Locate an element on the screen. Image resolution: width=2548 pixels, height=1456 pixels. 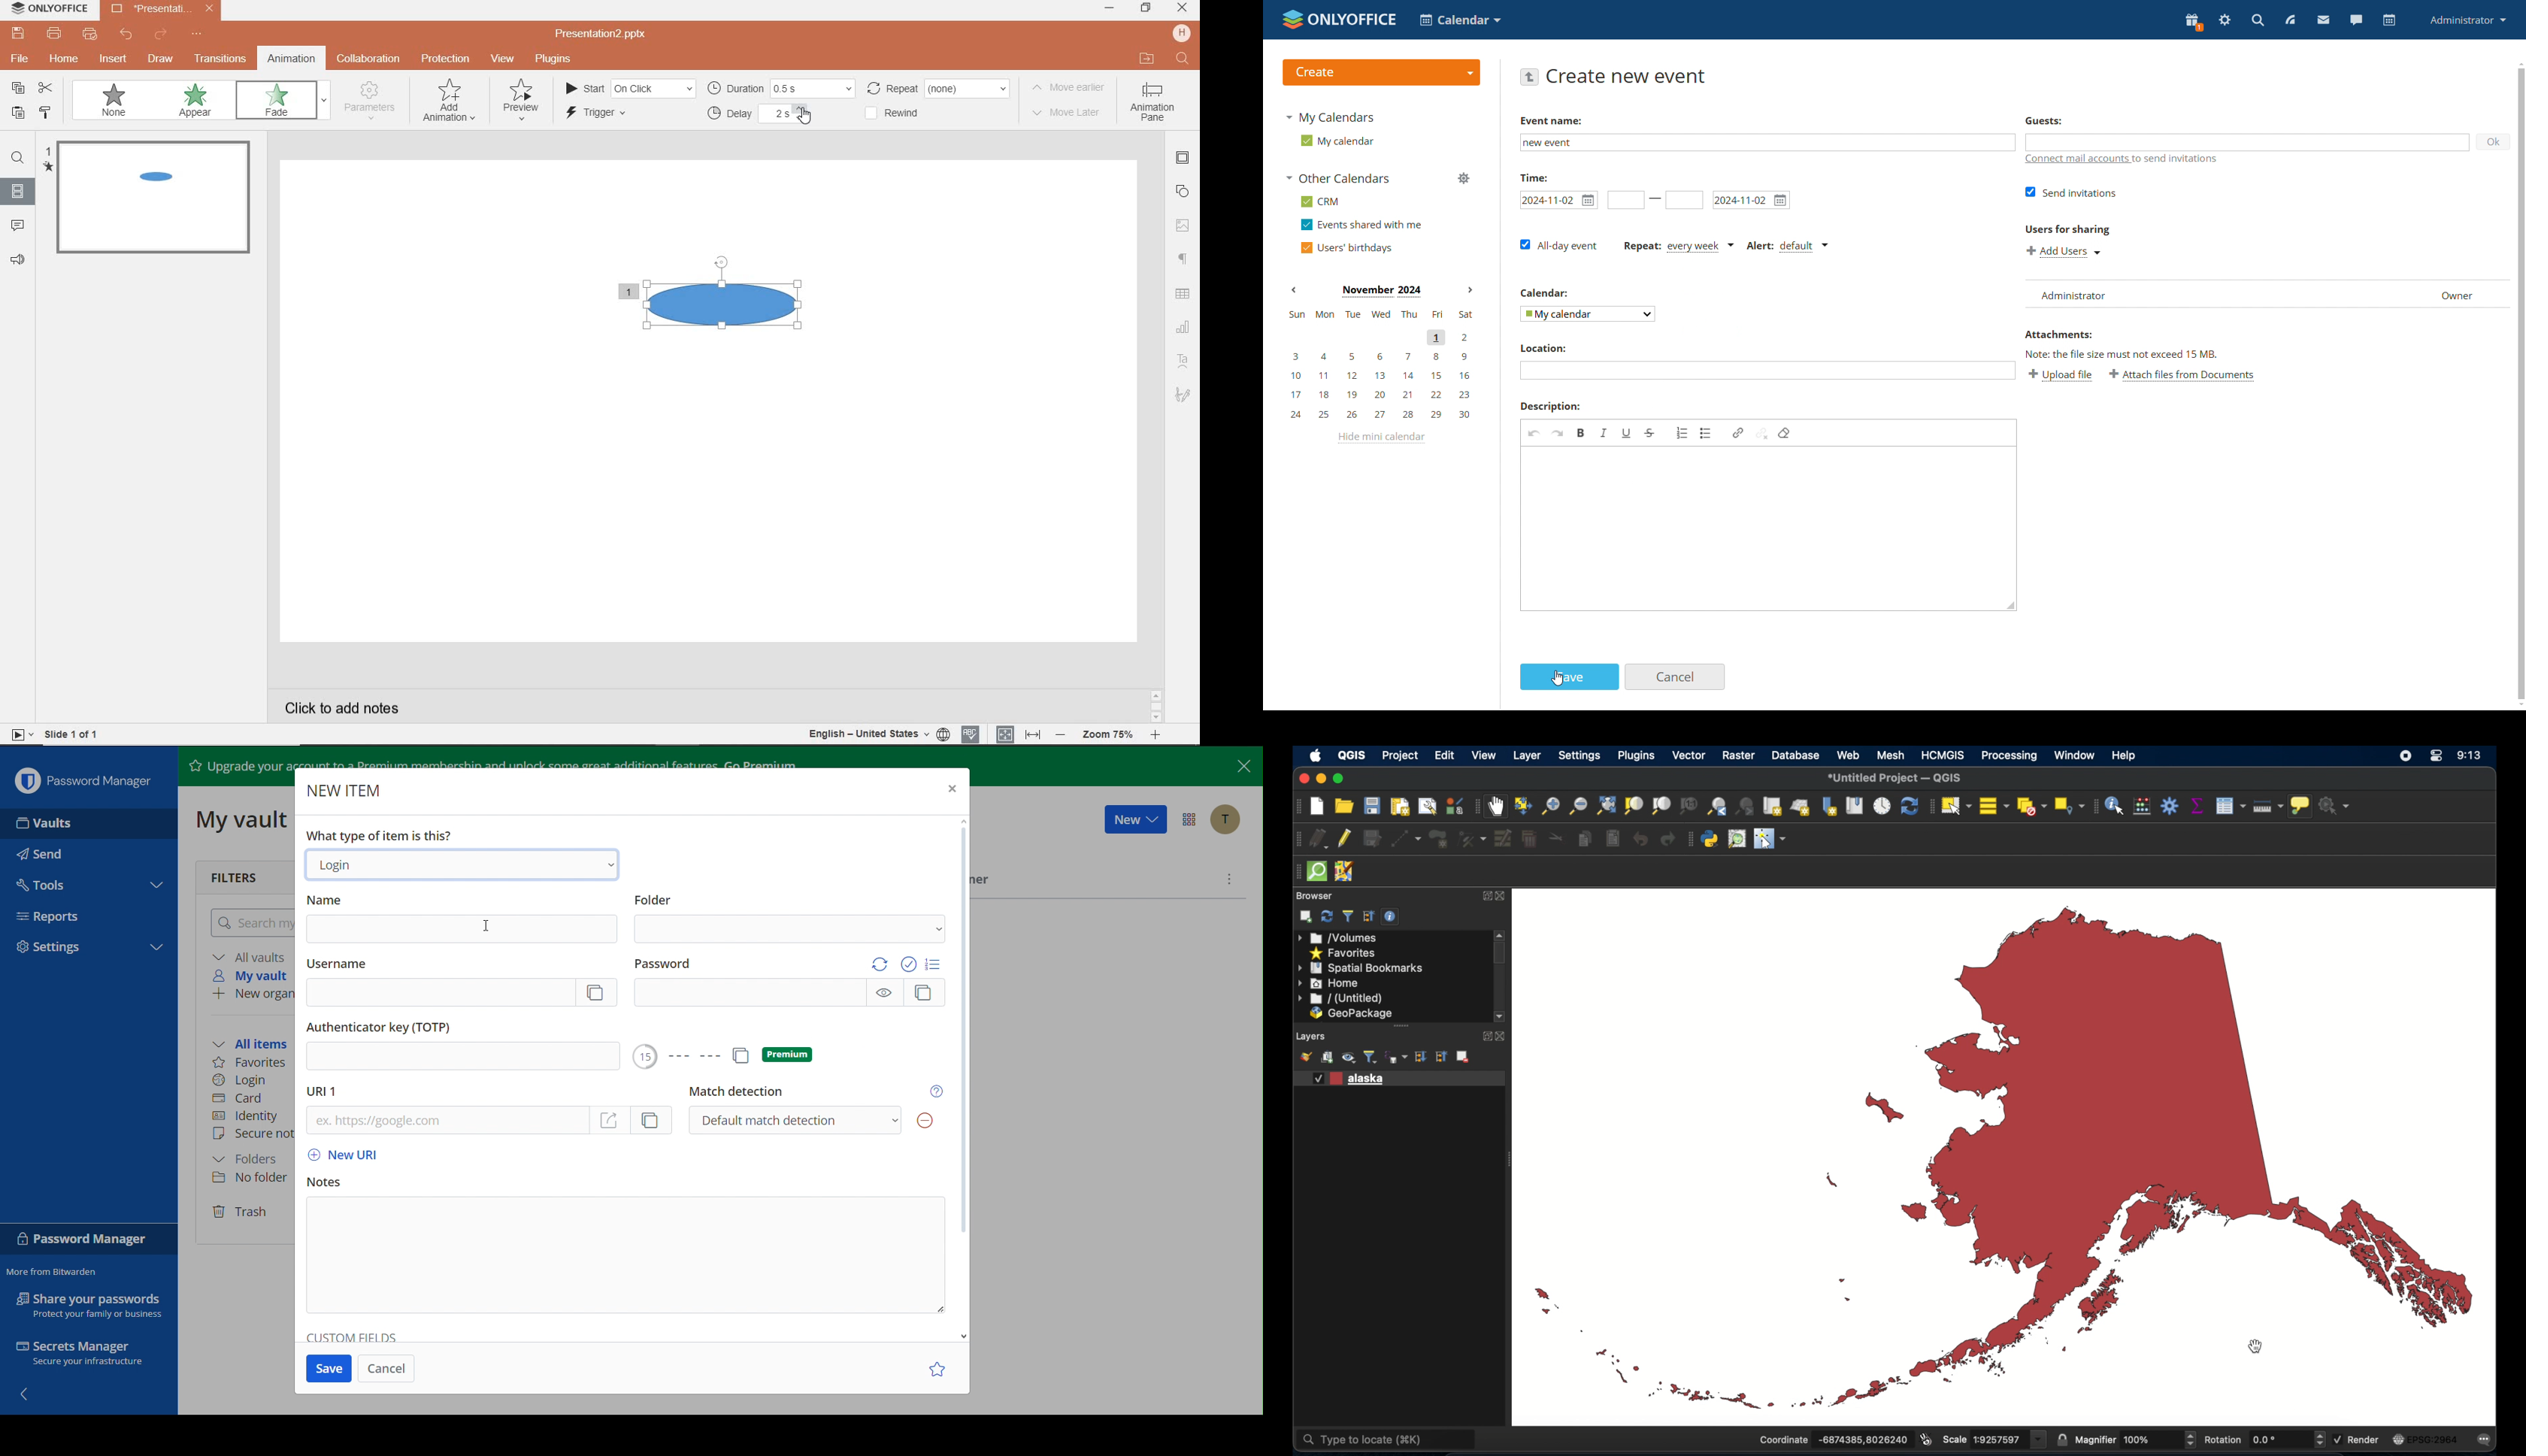
other calendars is located at coordinates (1341, 179).